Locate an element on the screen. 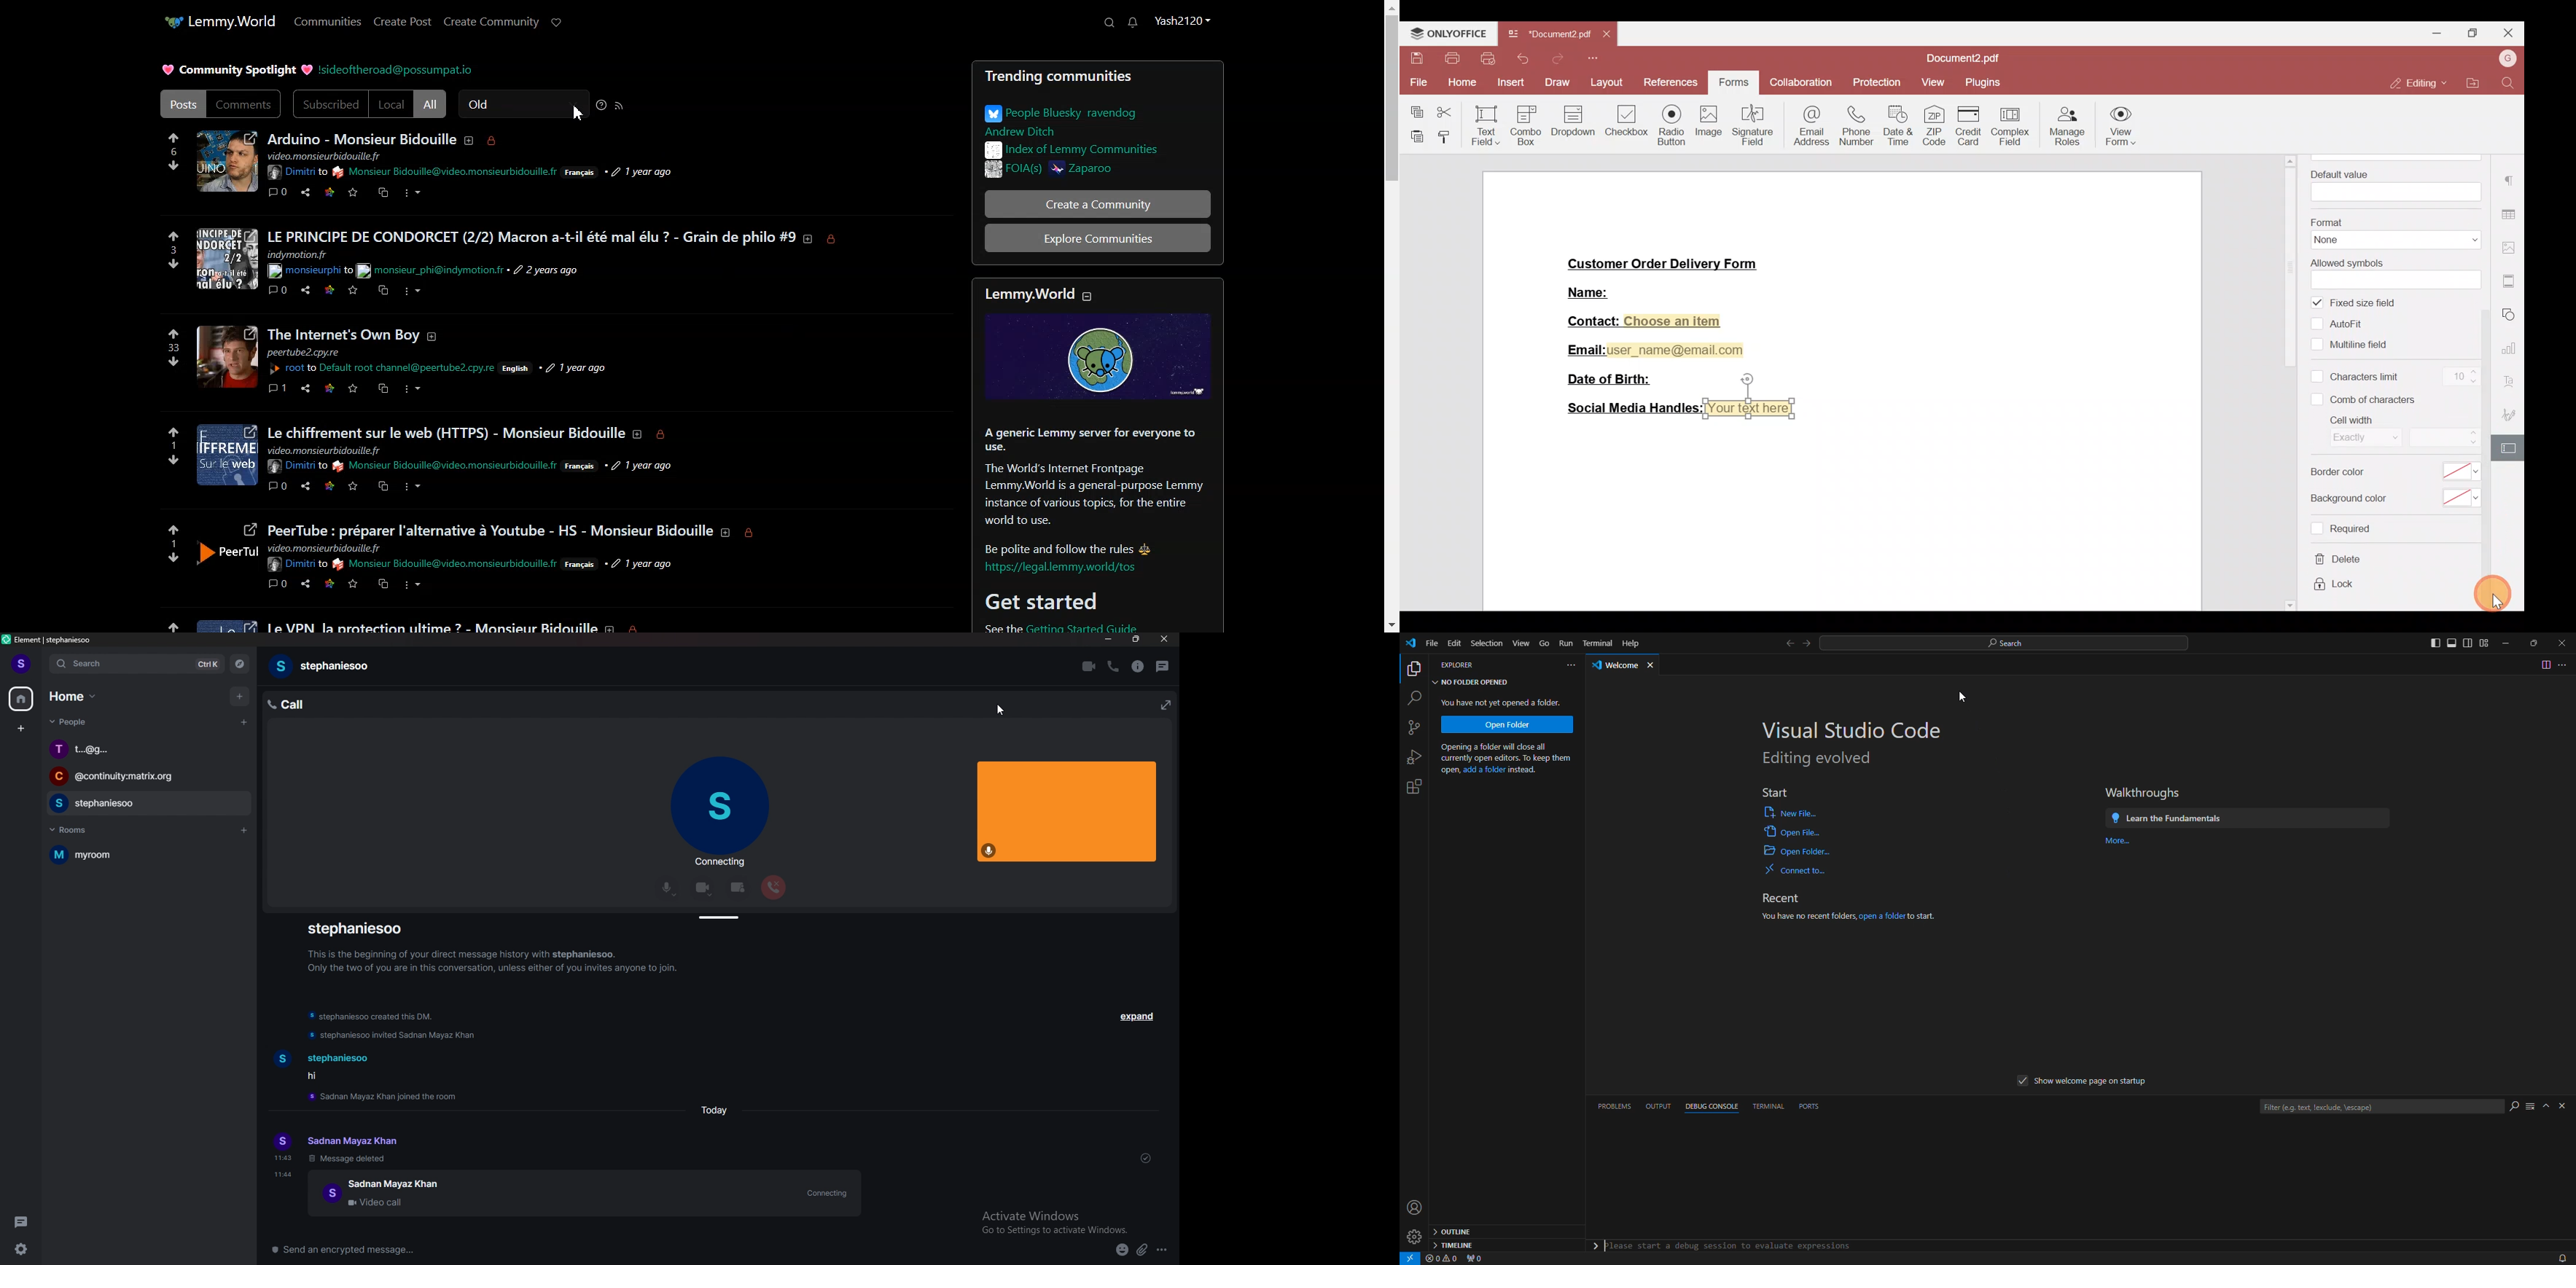 The height and width of the screenshot is (1288, 2576). About is located at coordinates (1020, 292).